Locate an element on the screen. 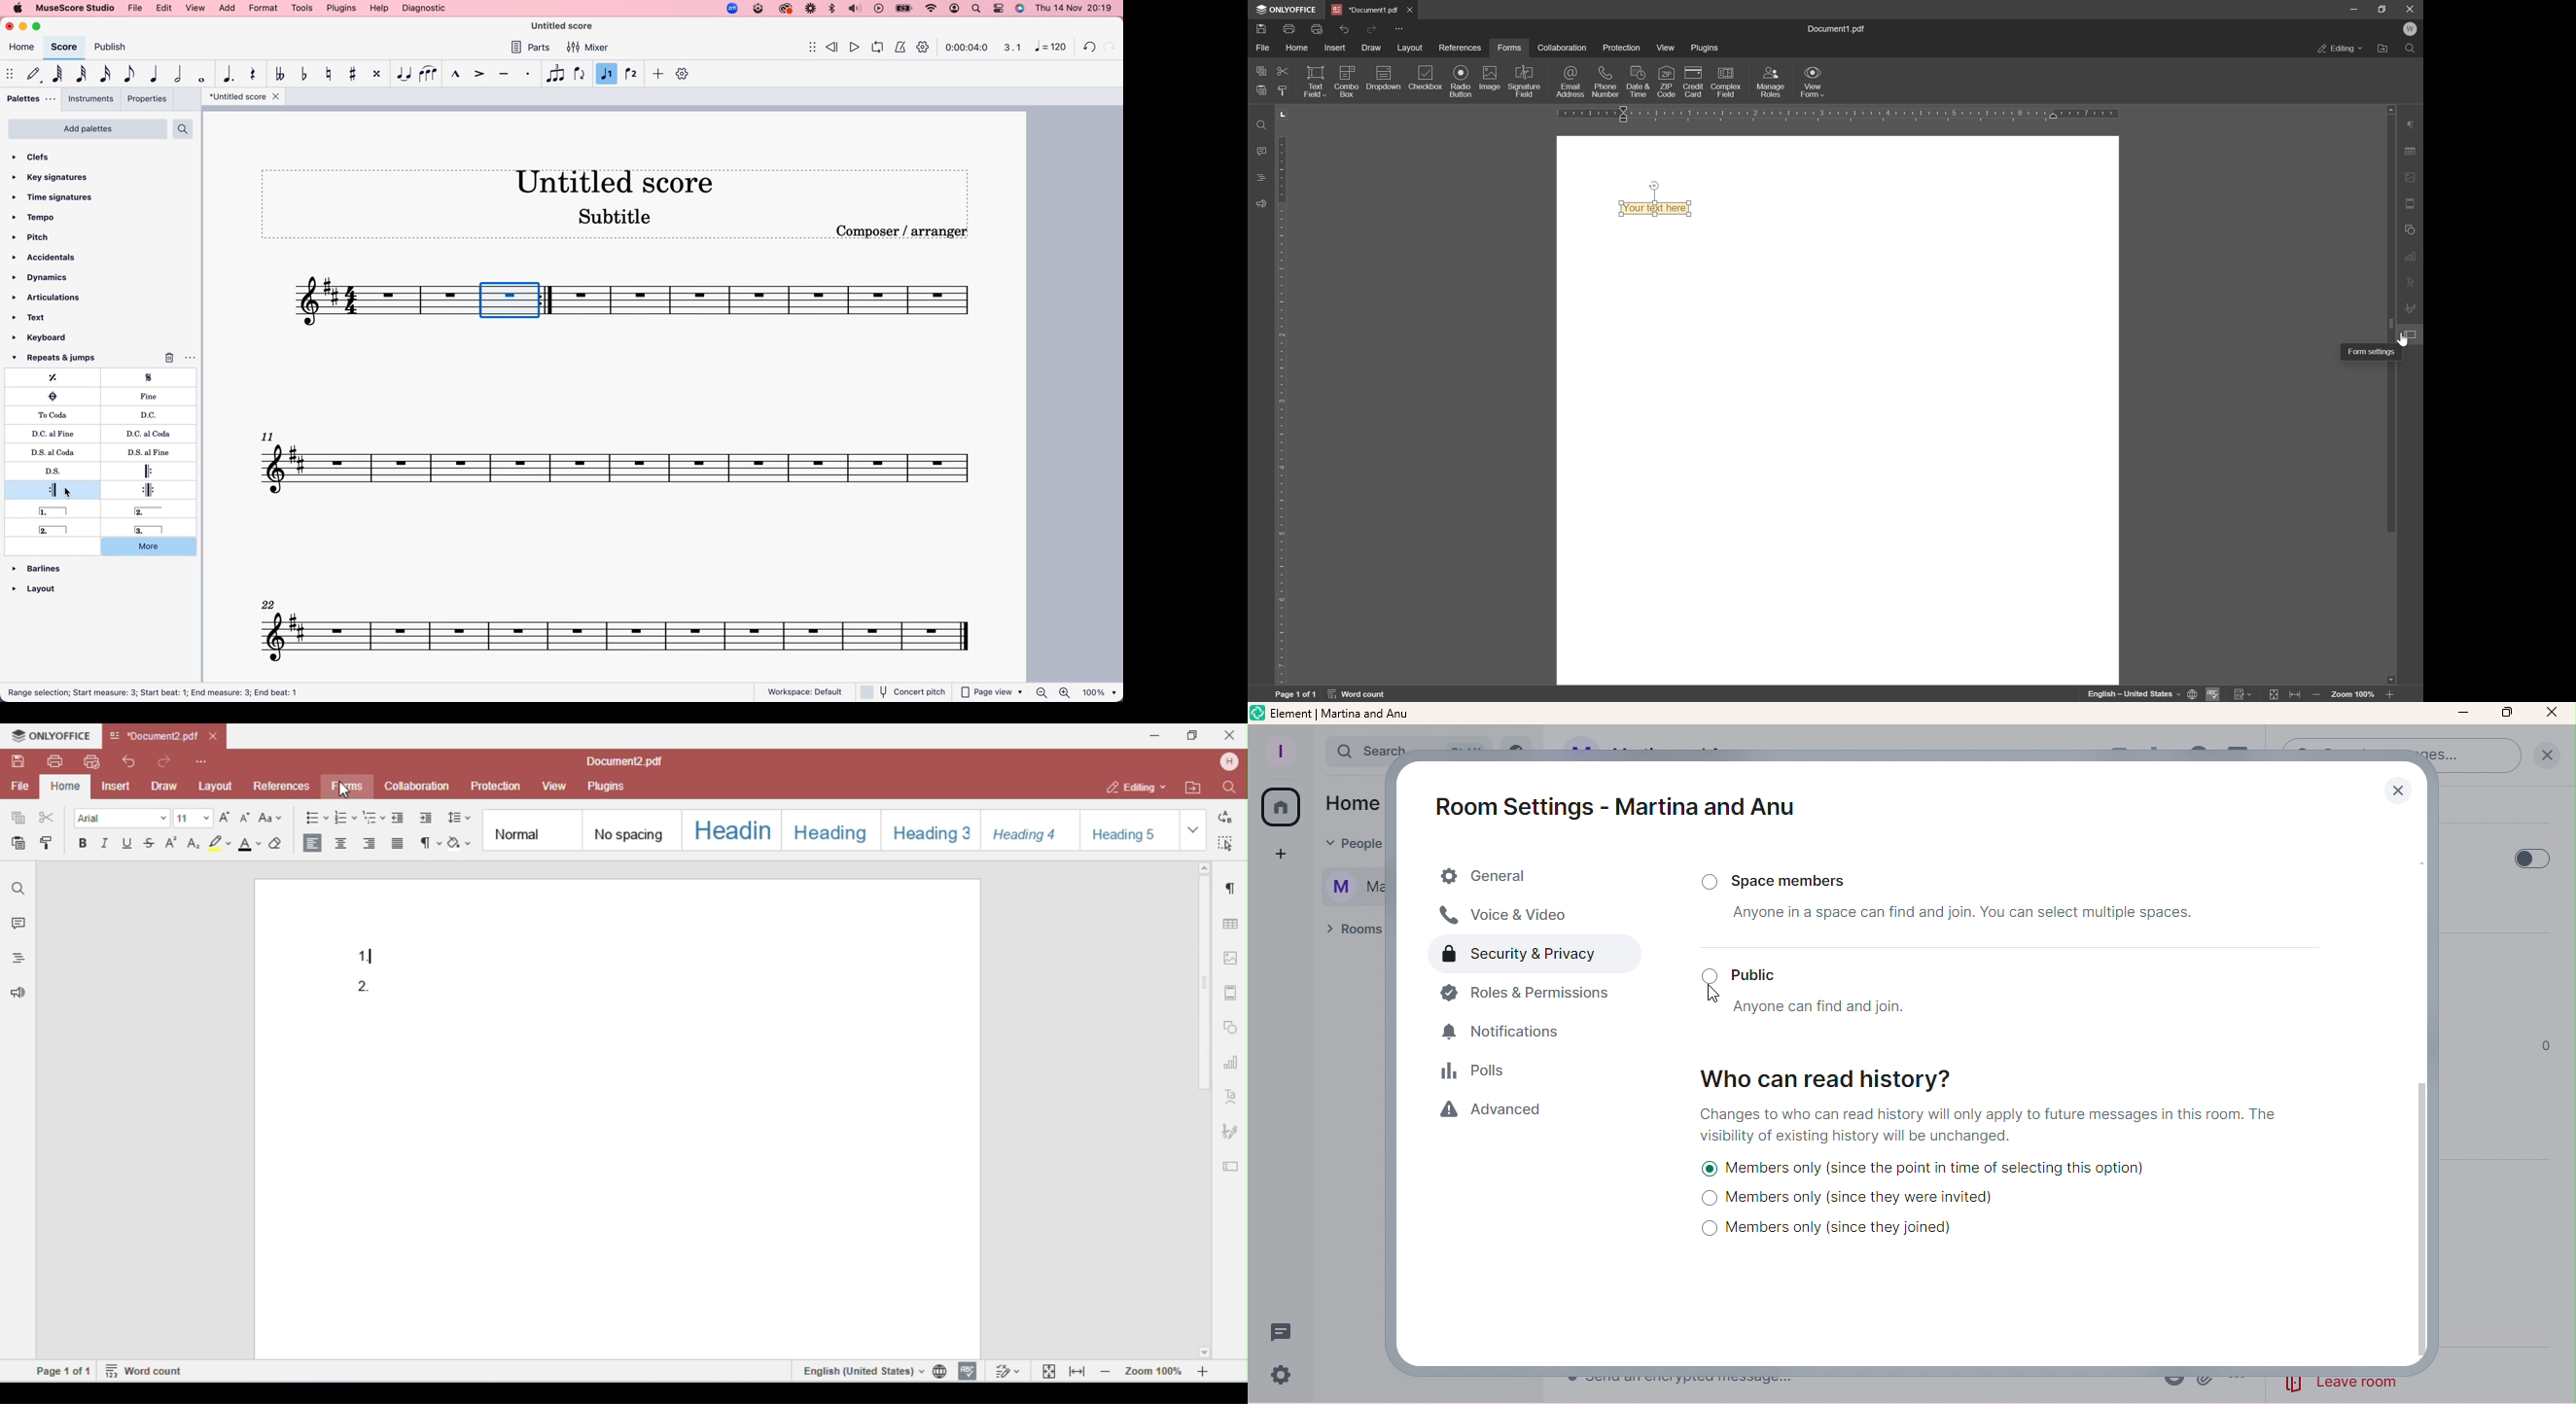 The image size is (2576, 1428). minimize is located at coordinates (1155, 734).